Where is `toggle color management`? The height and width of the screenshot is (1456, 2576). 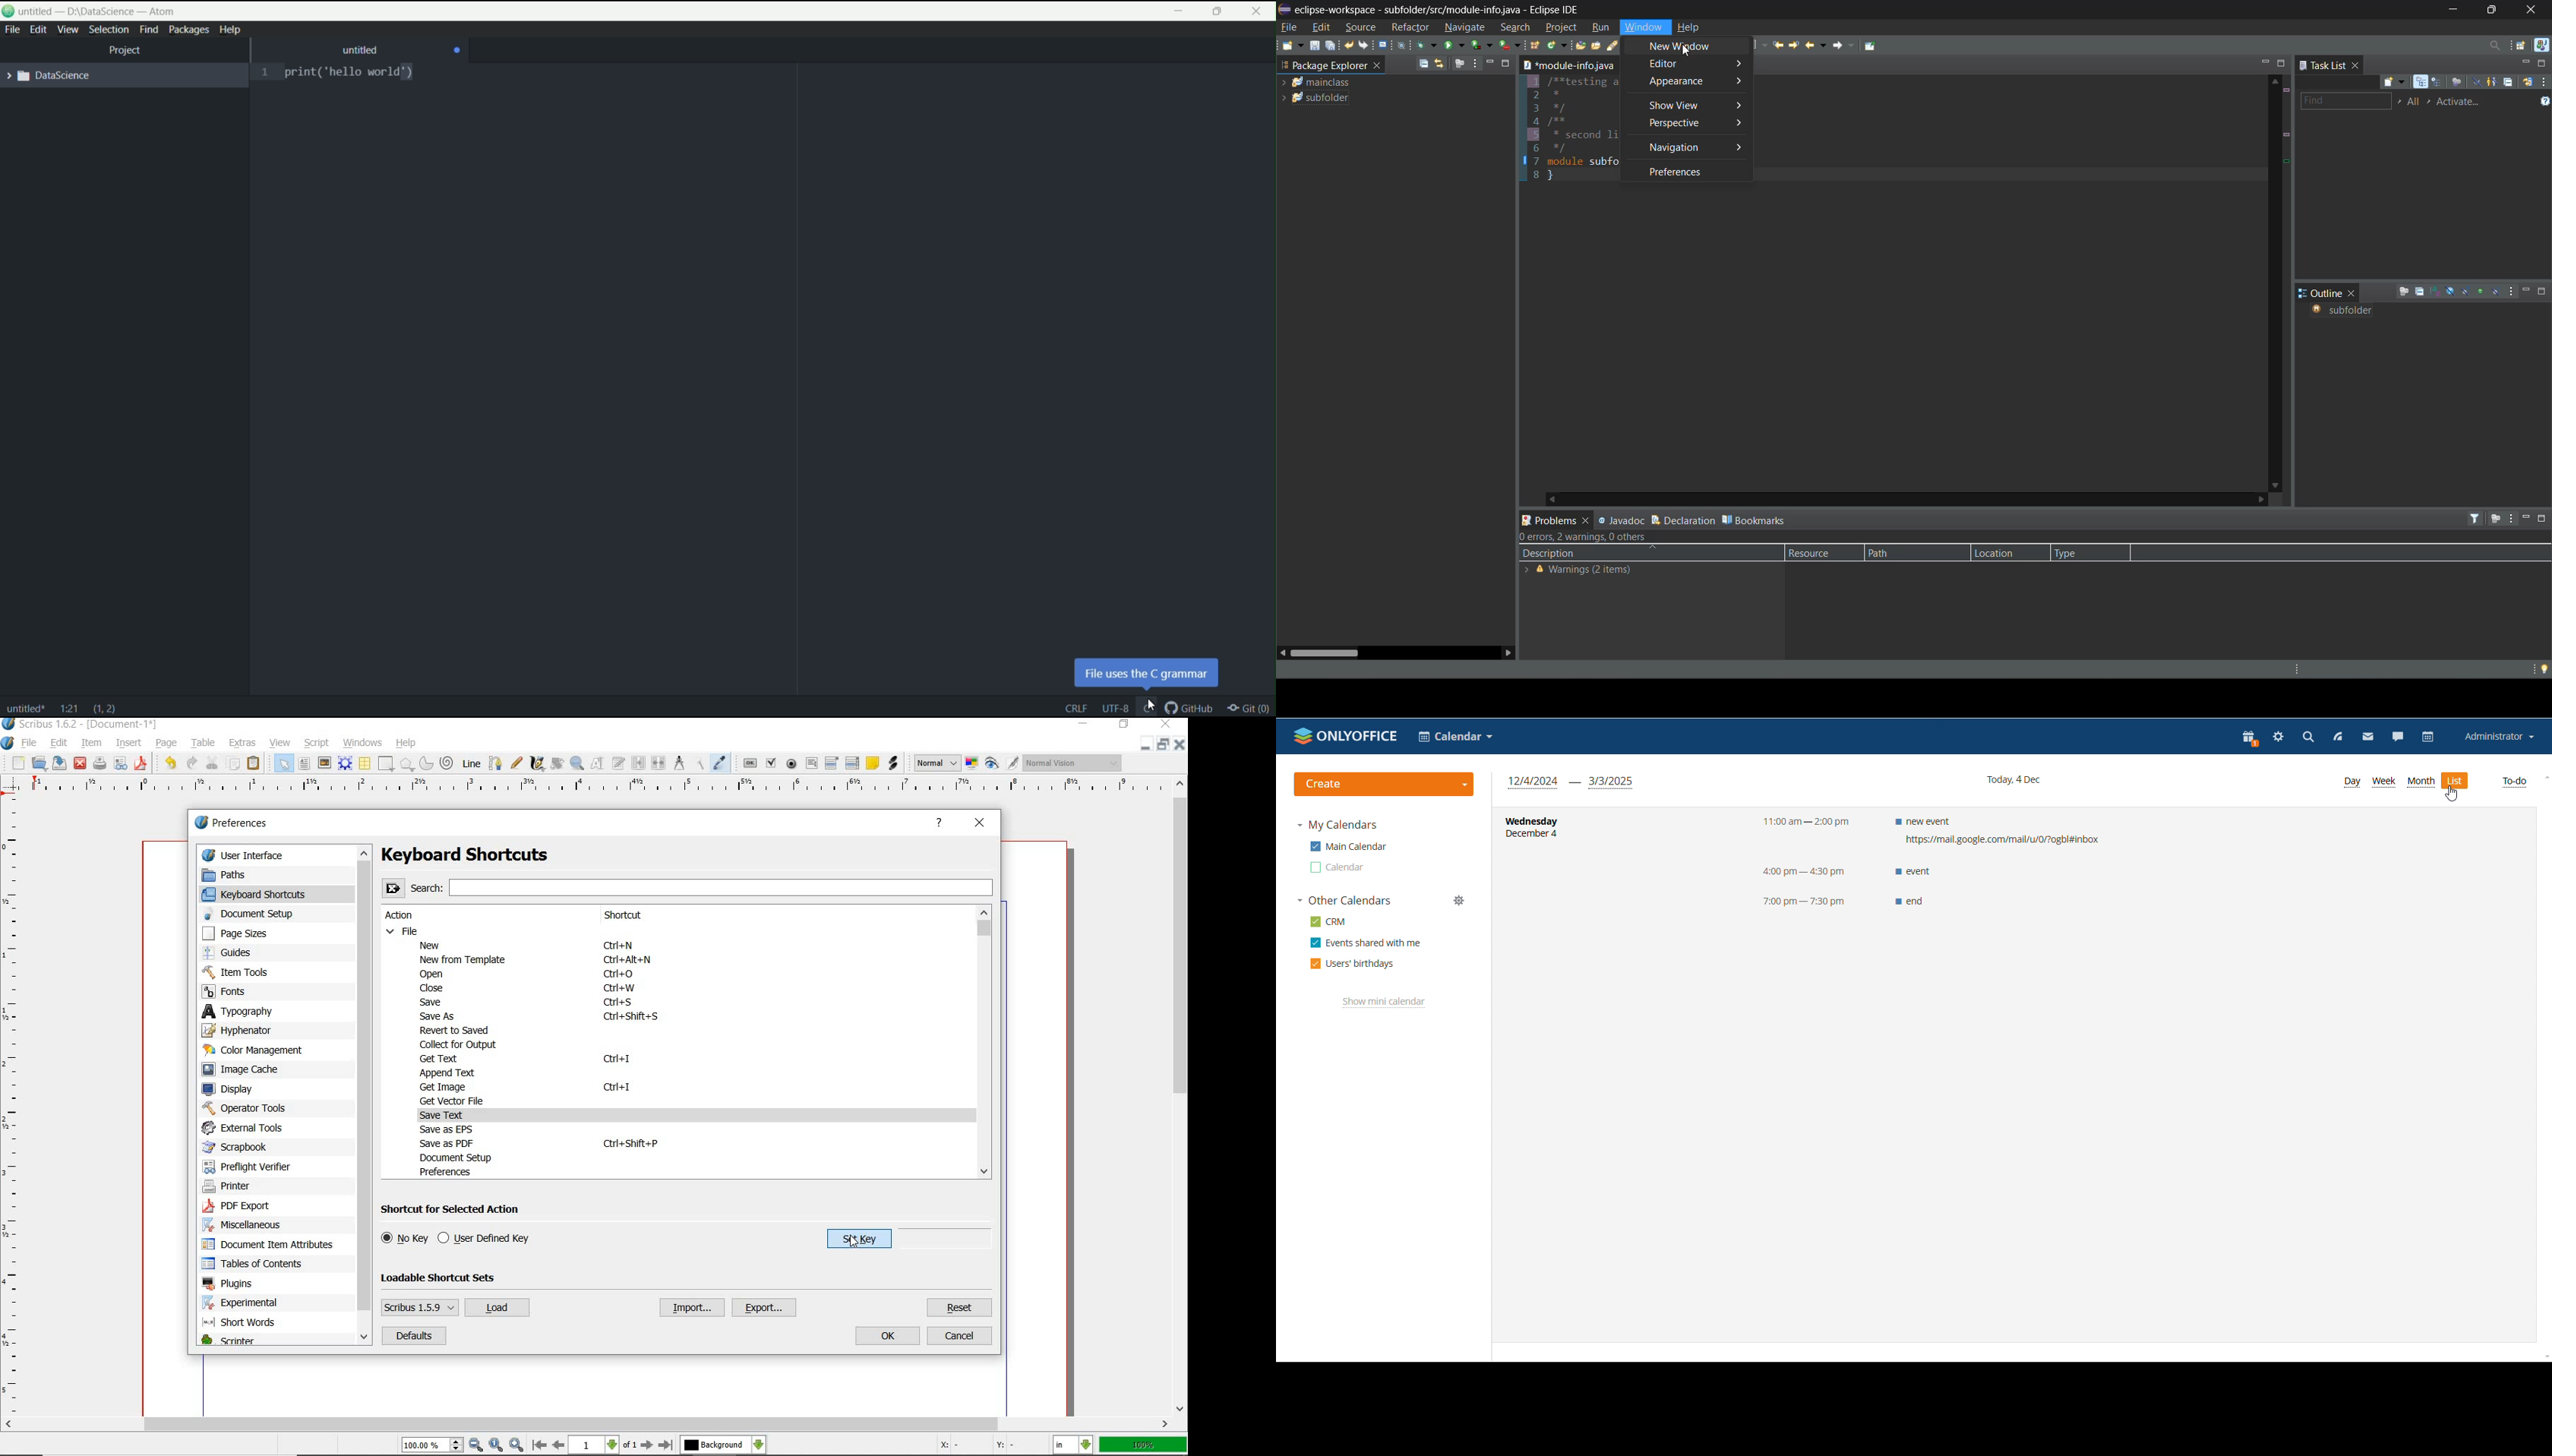
toggle color management is located at coordinates (971, 764).